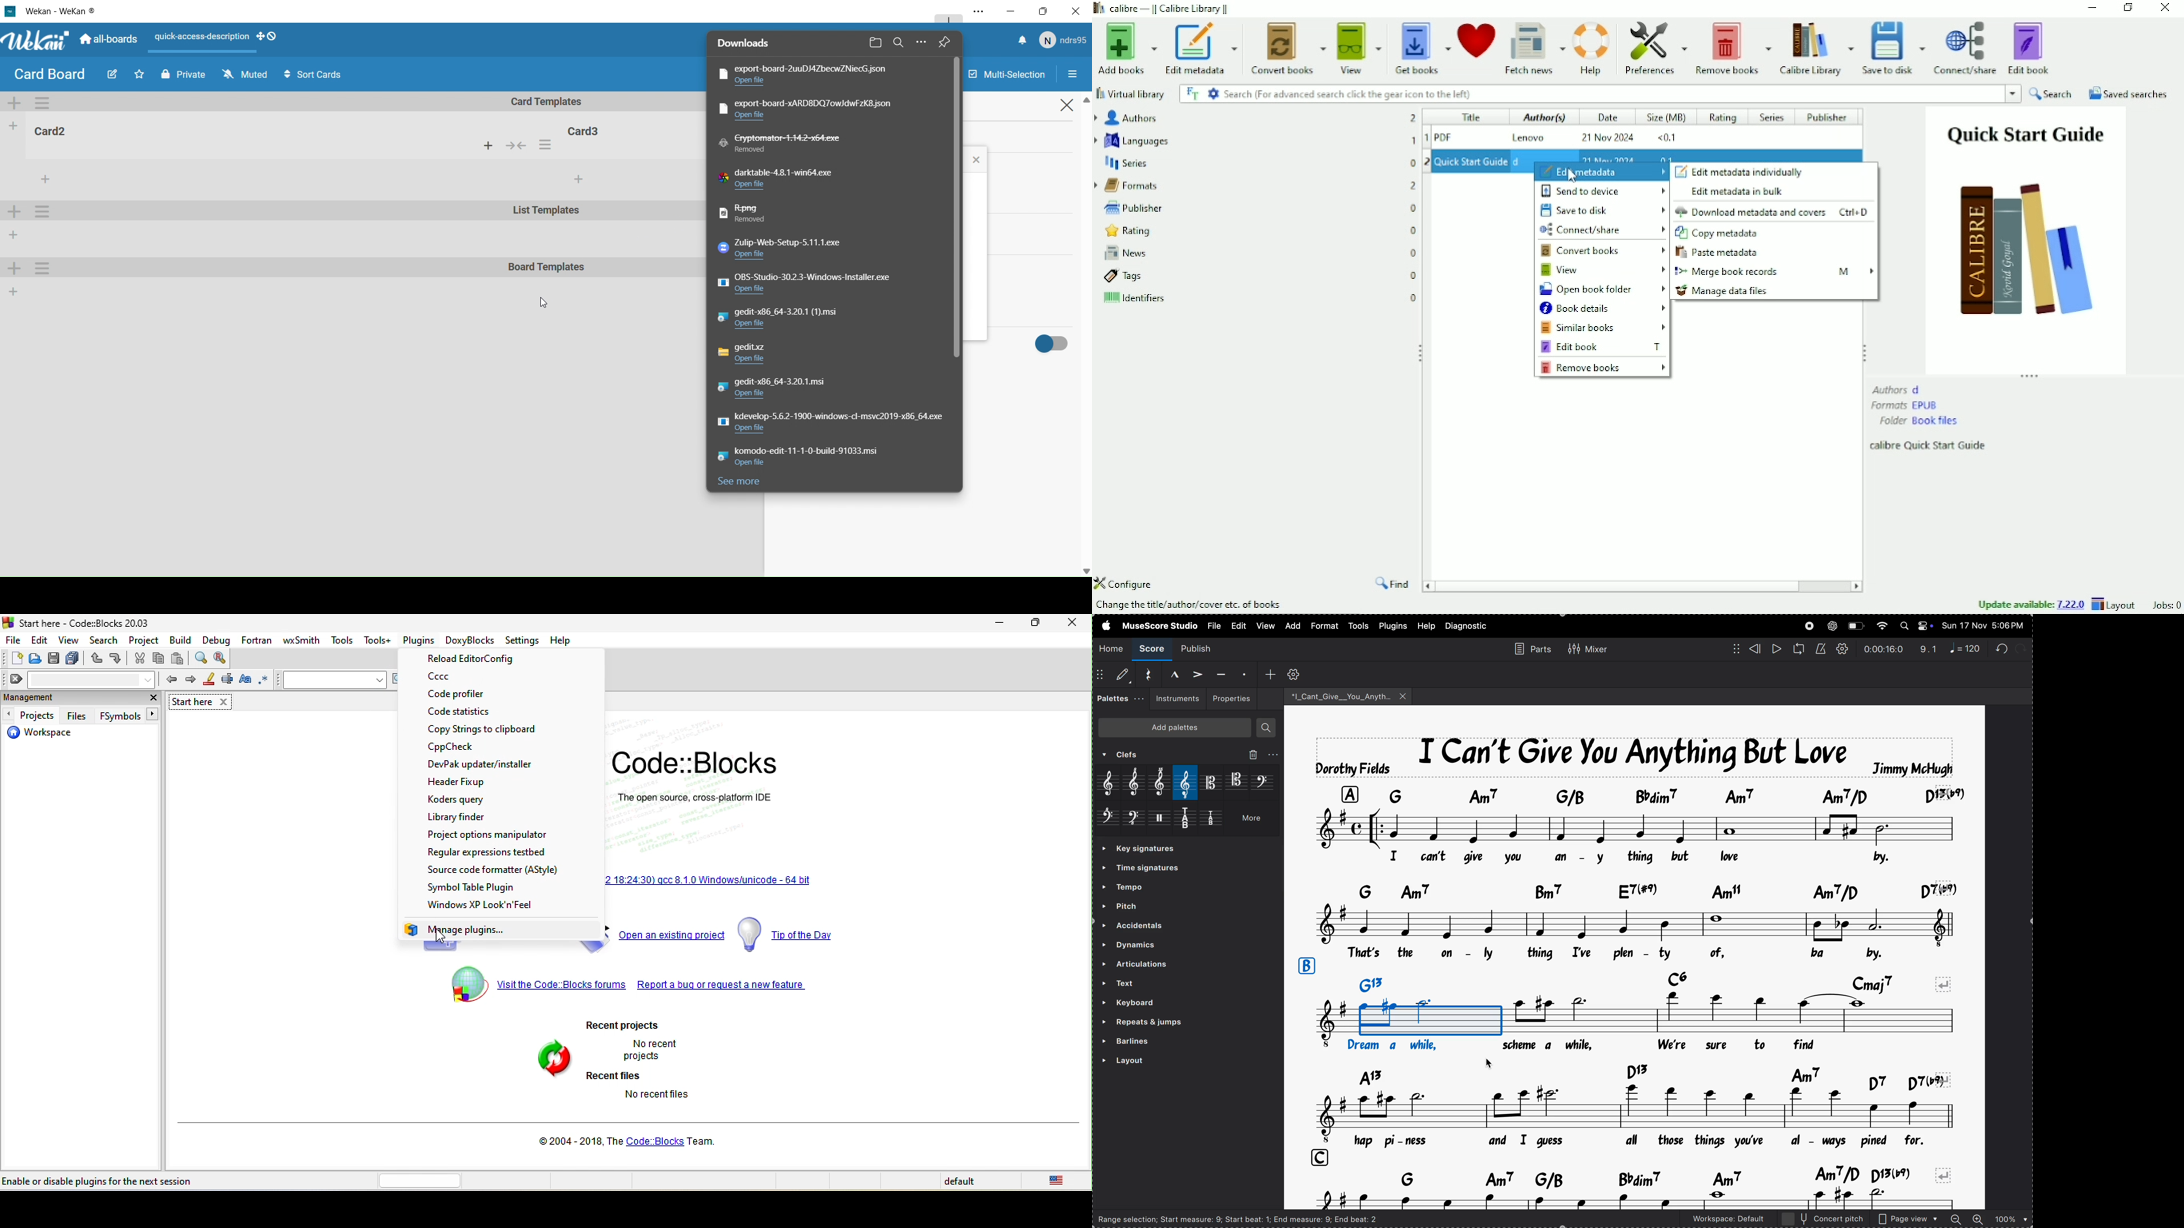 The width and height of the screenshot is (2184, 1232). Describe the element at coordinates (1046, 11) in the screenshot. I see `box` at that location.